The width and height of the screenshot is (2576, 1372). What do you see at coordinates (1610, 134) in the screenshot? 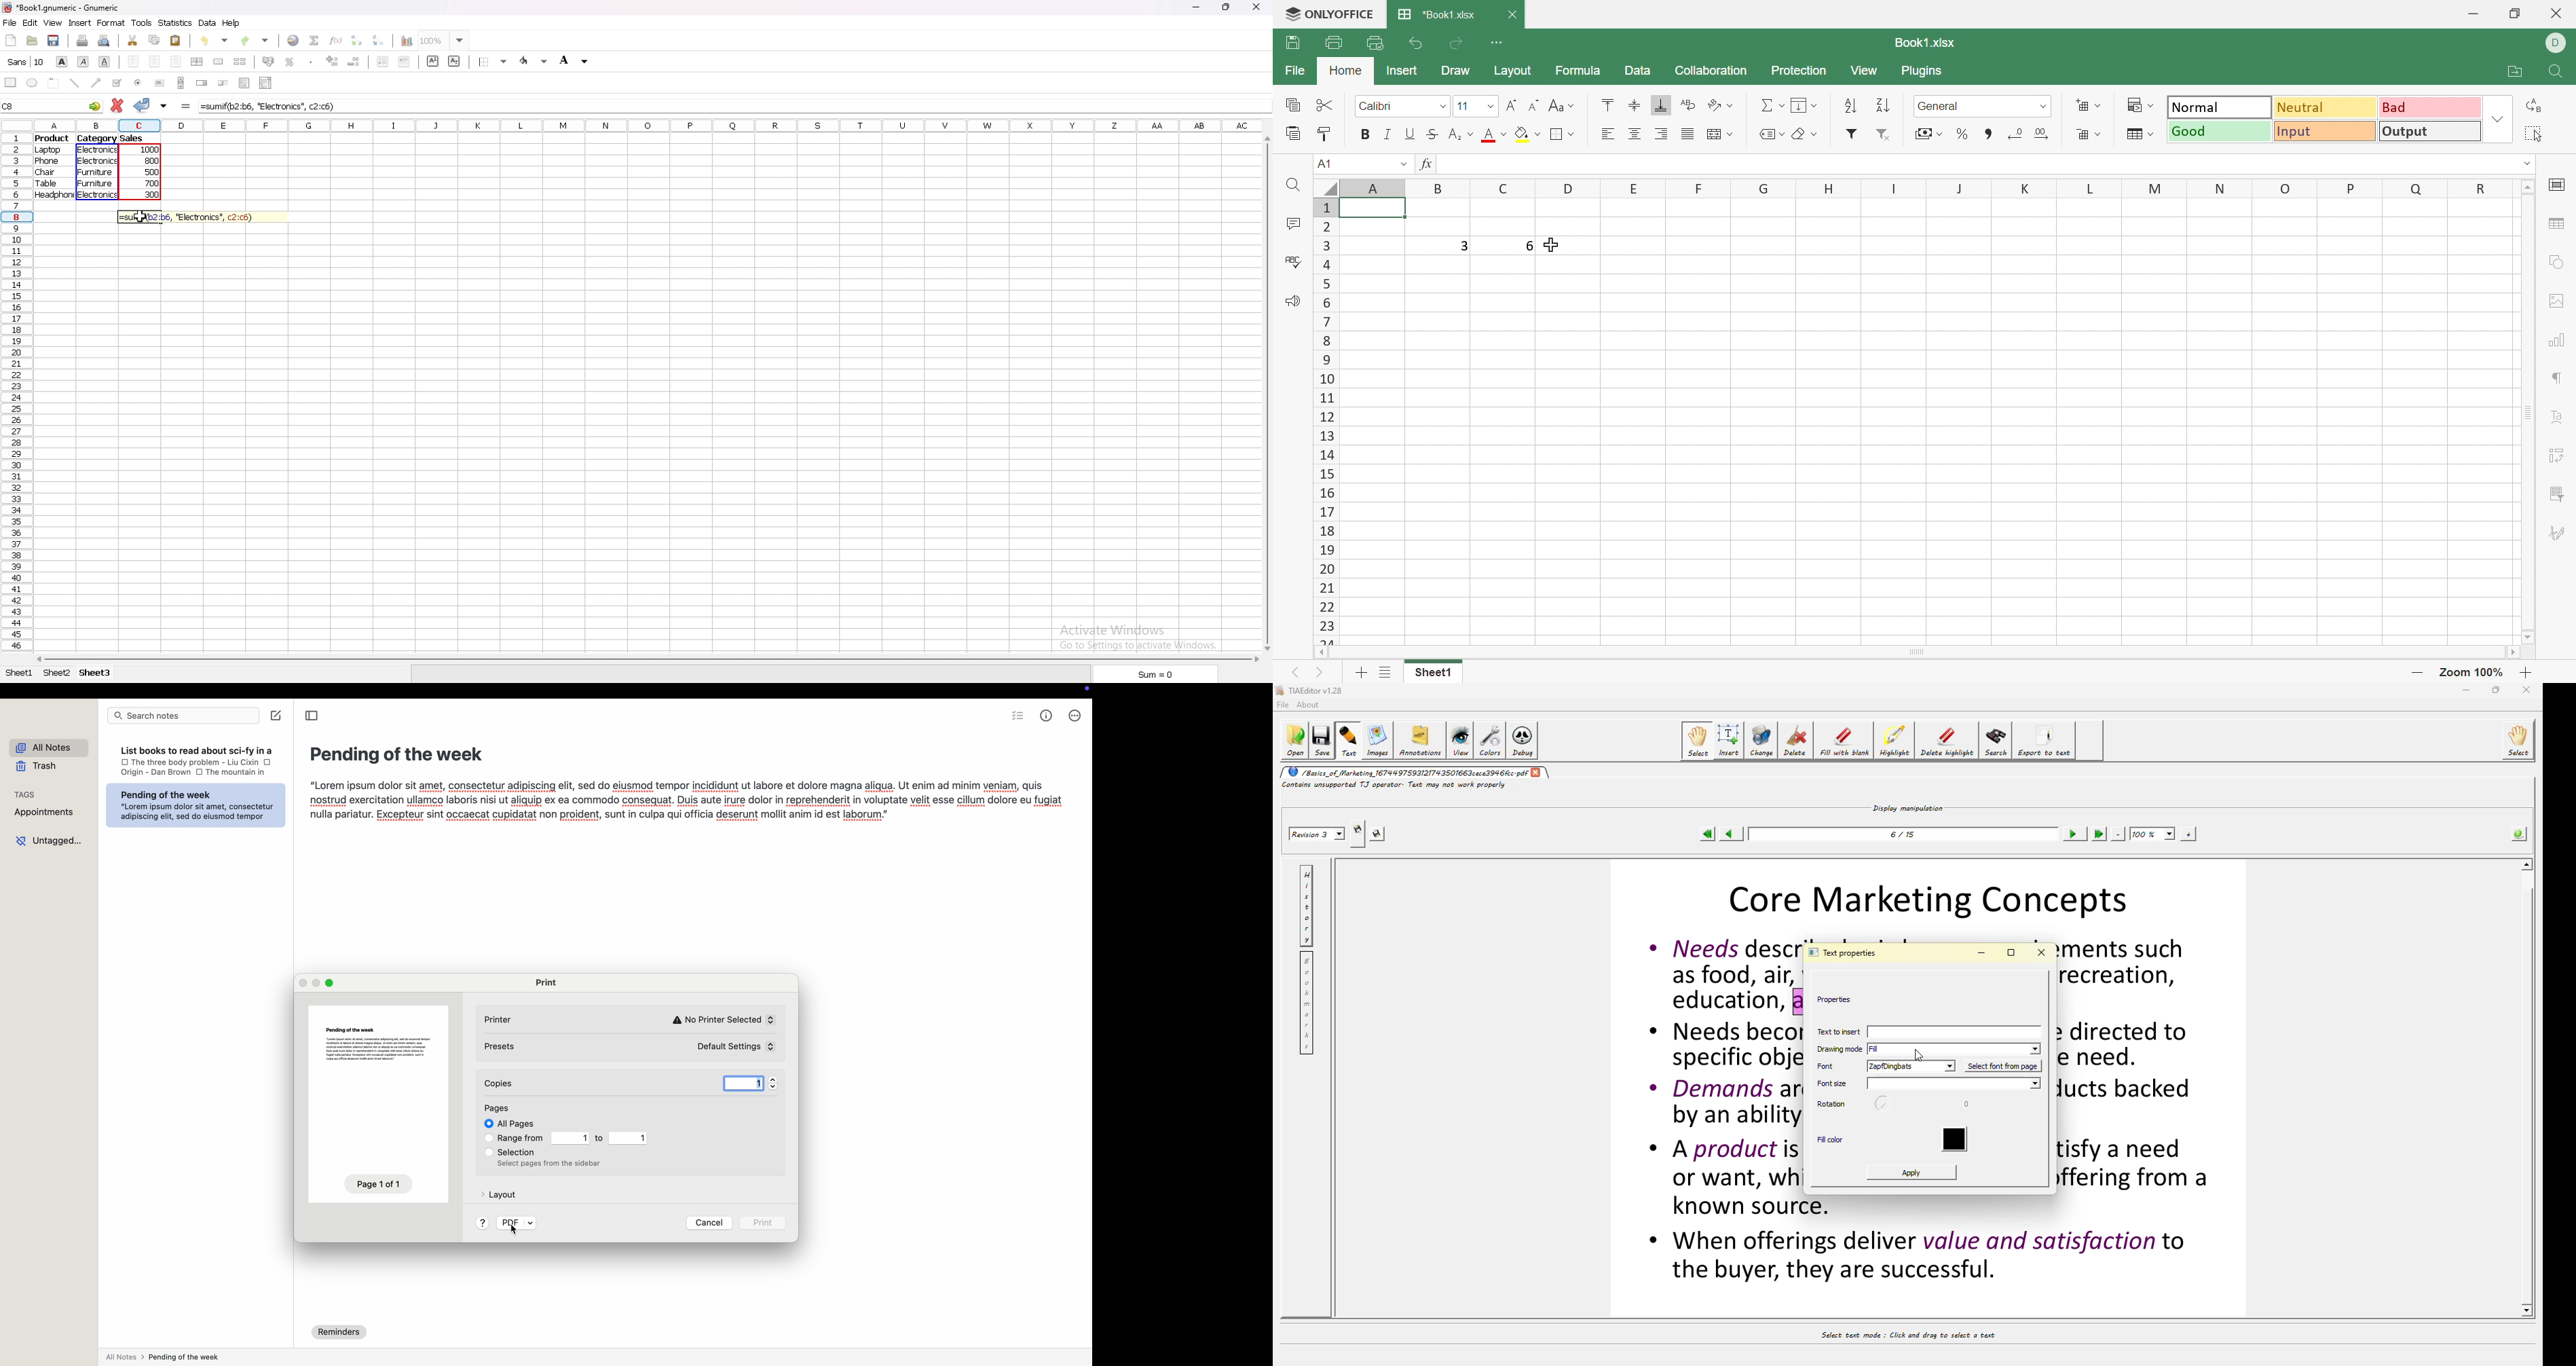
I see `Align left` at bounding box center [1610, 134].